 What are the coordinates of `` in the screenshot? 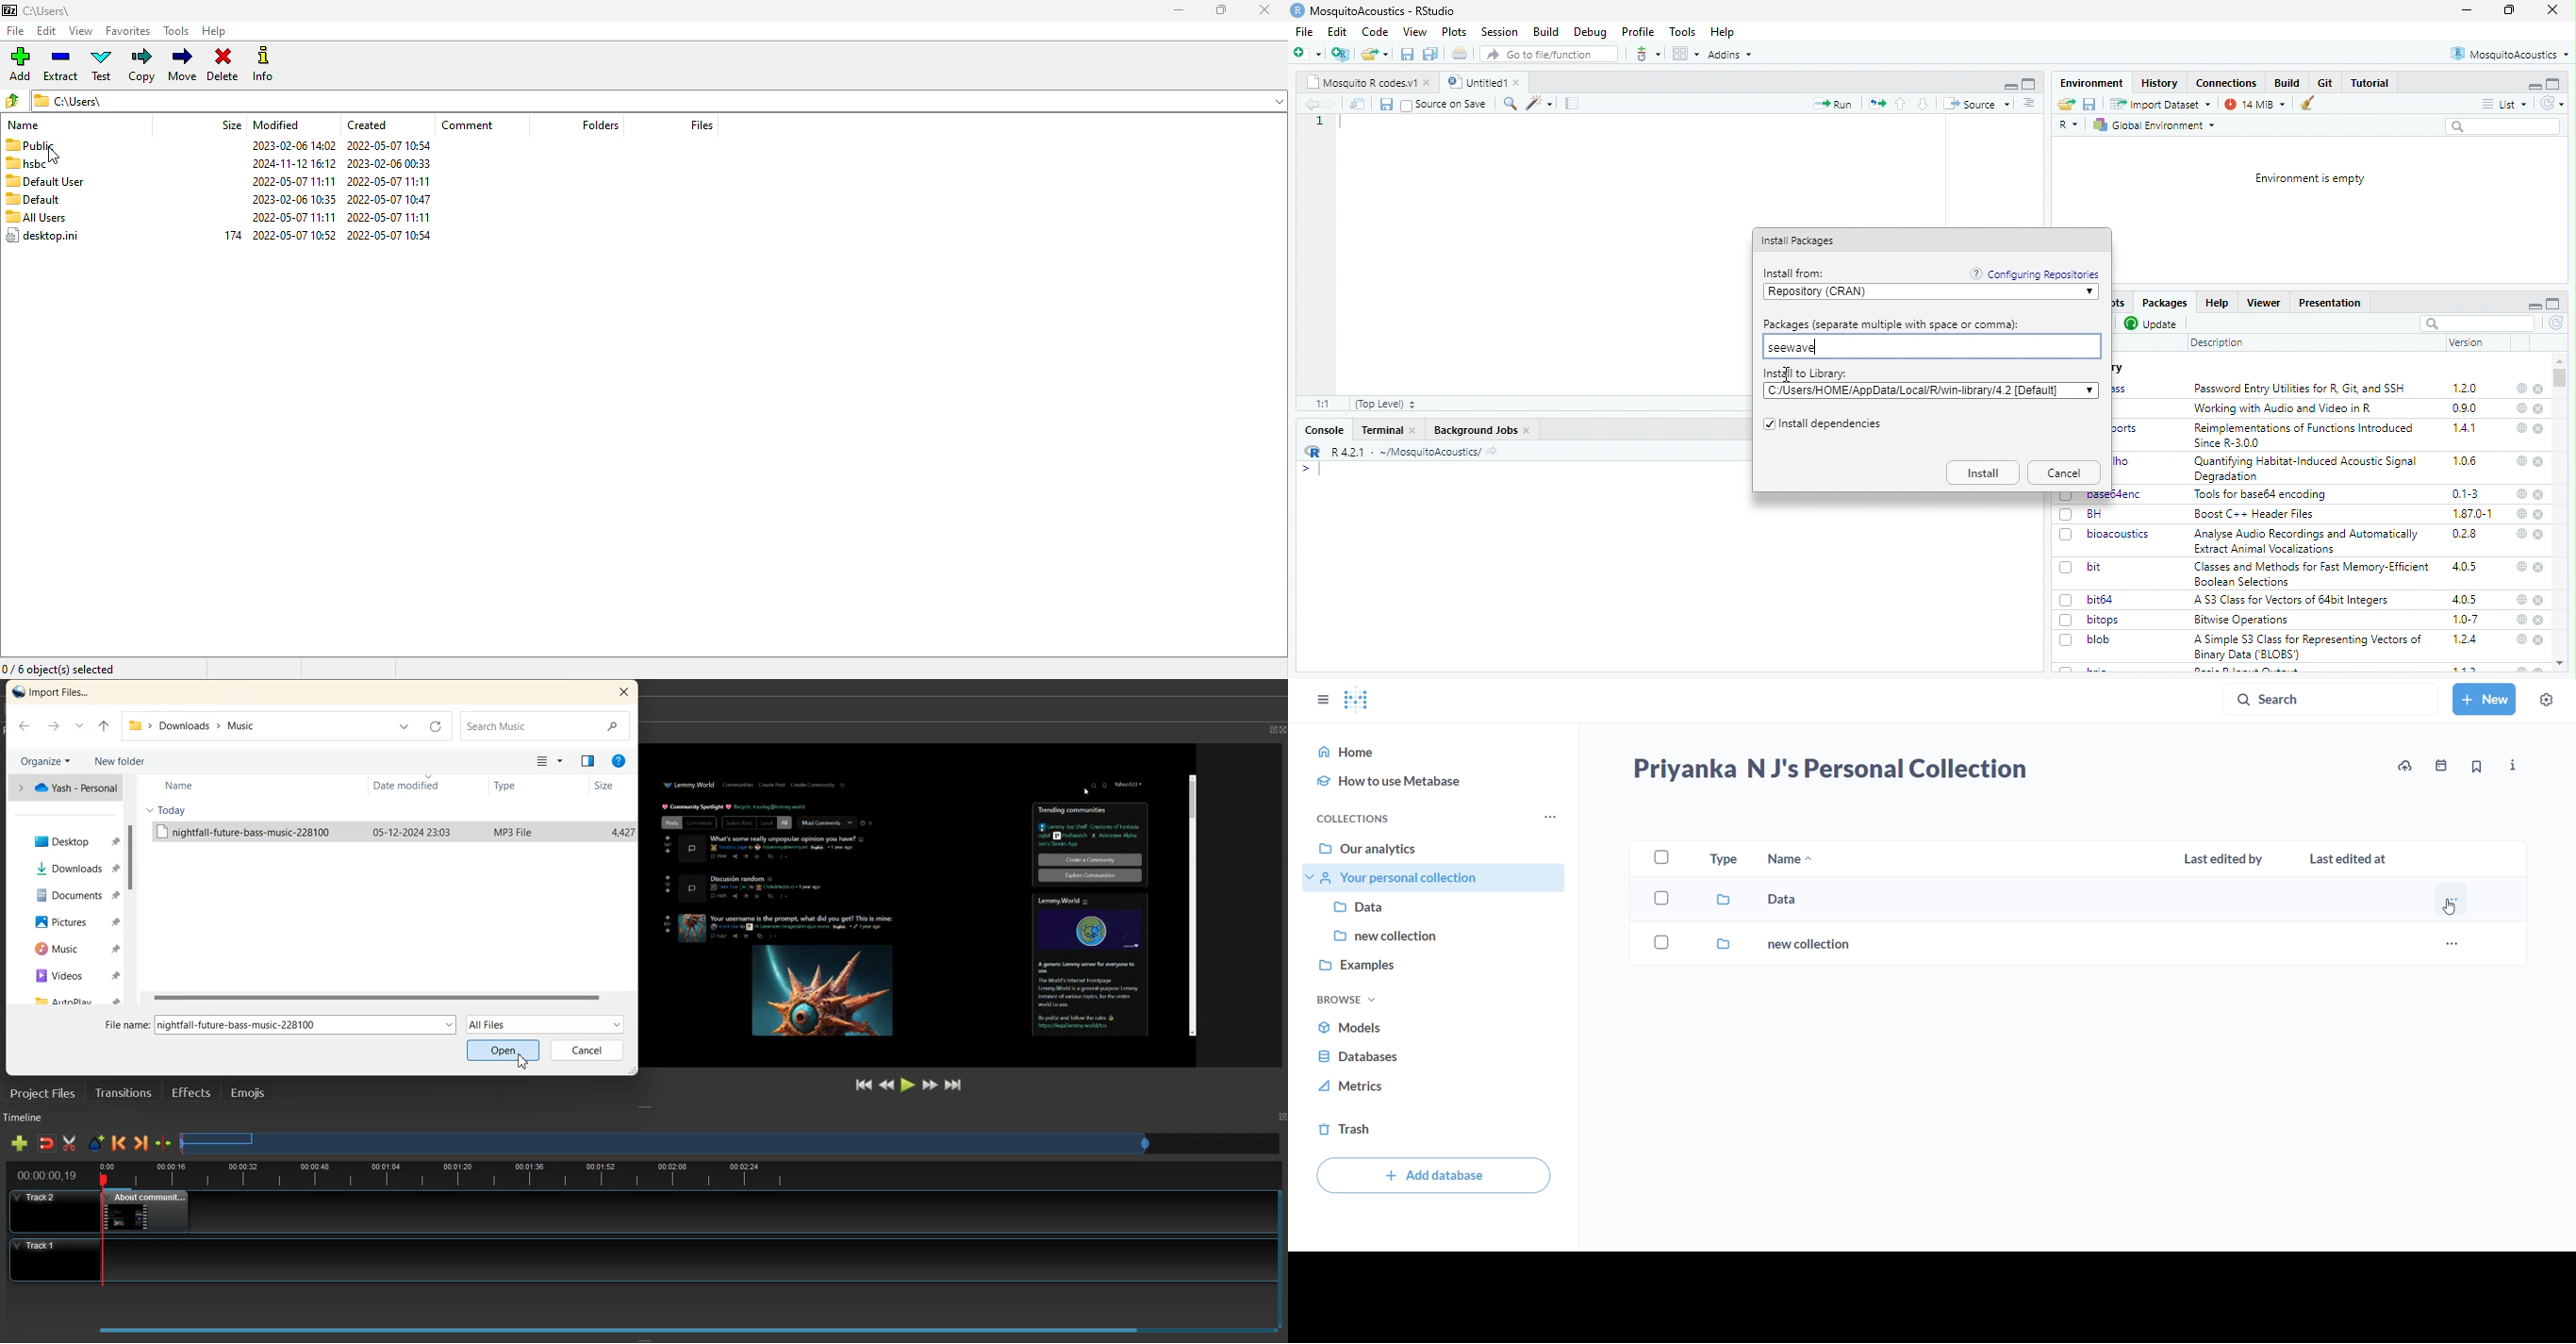 It's located at (2289, 82).